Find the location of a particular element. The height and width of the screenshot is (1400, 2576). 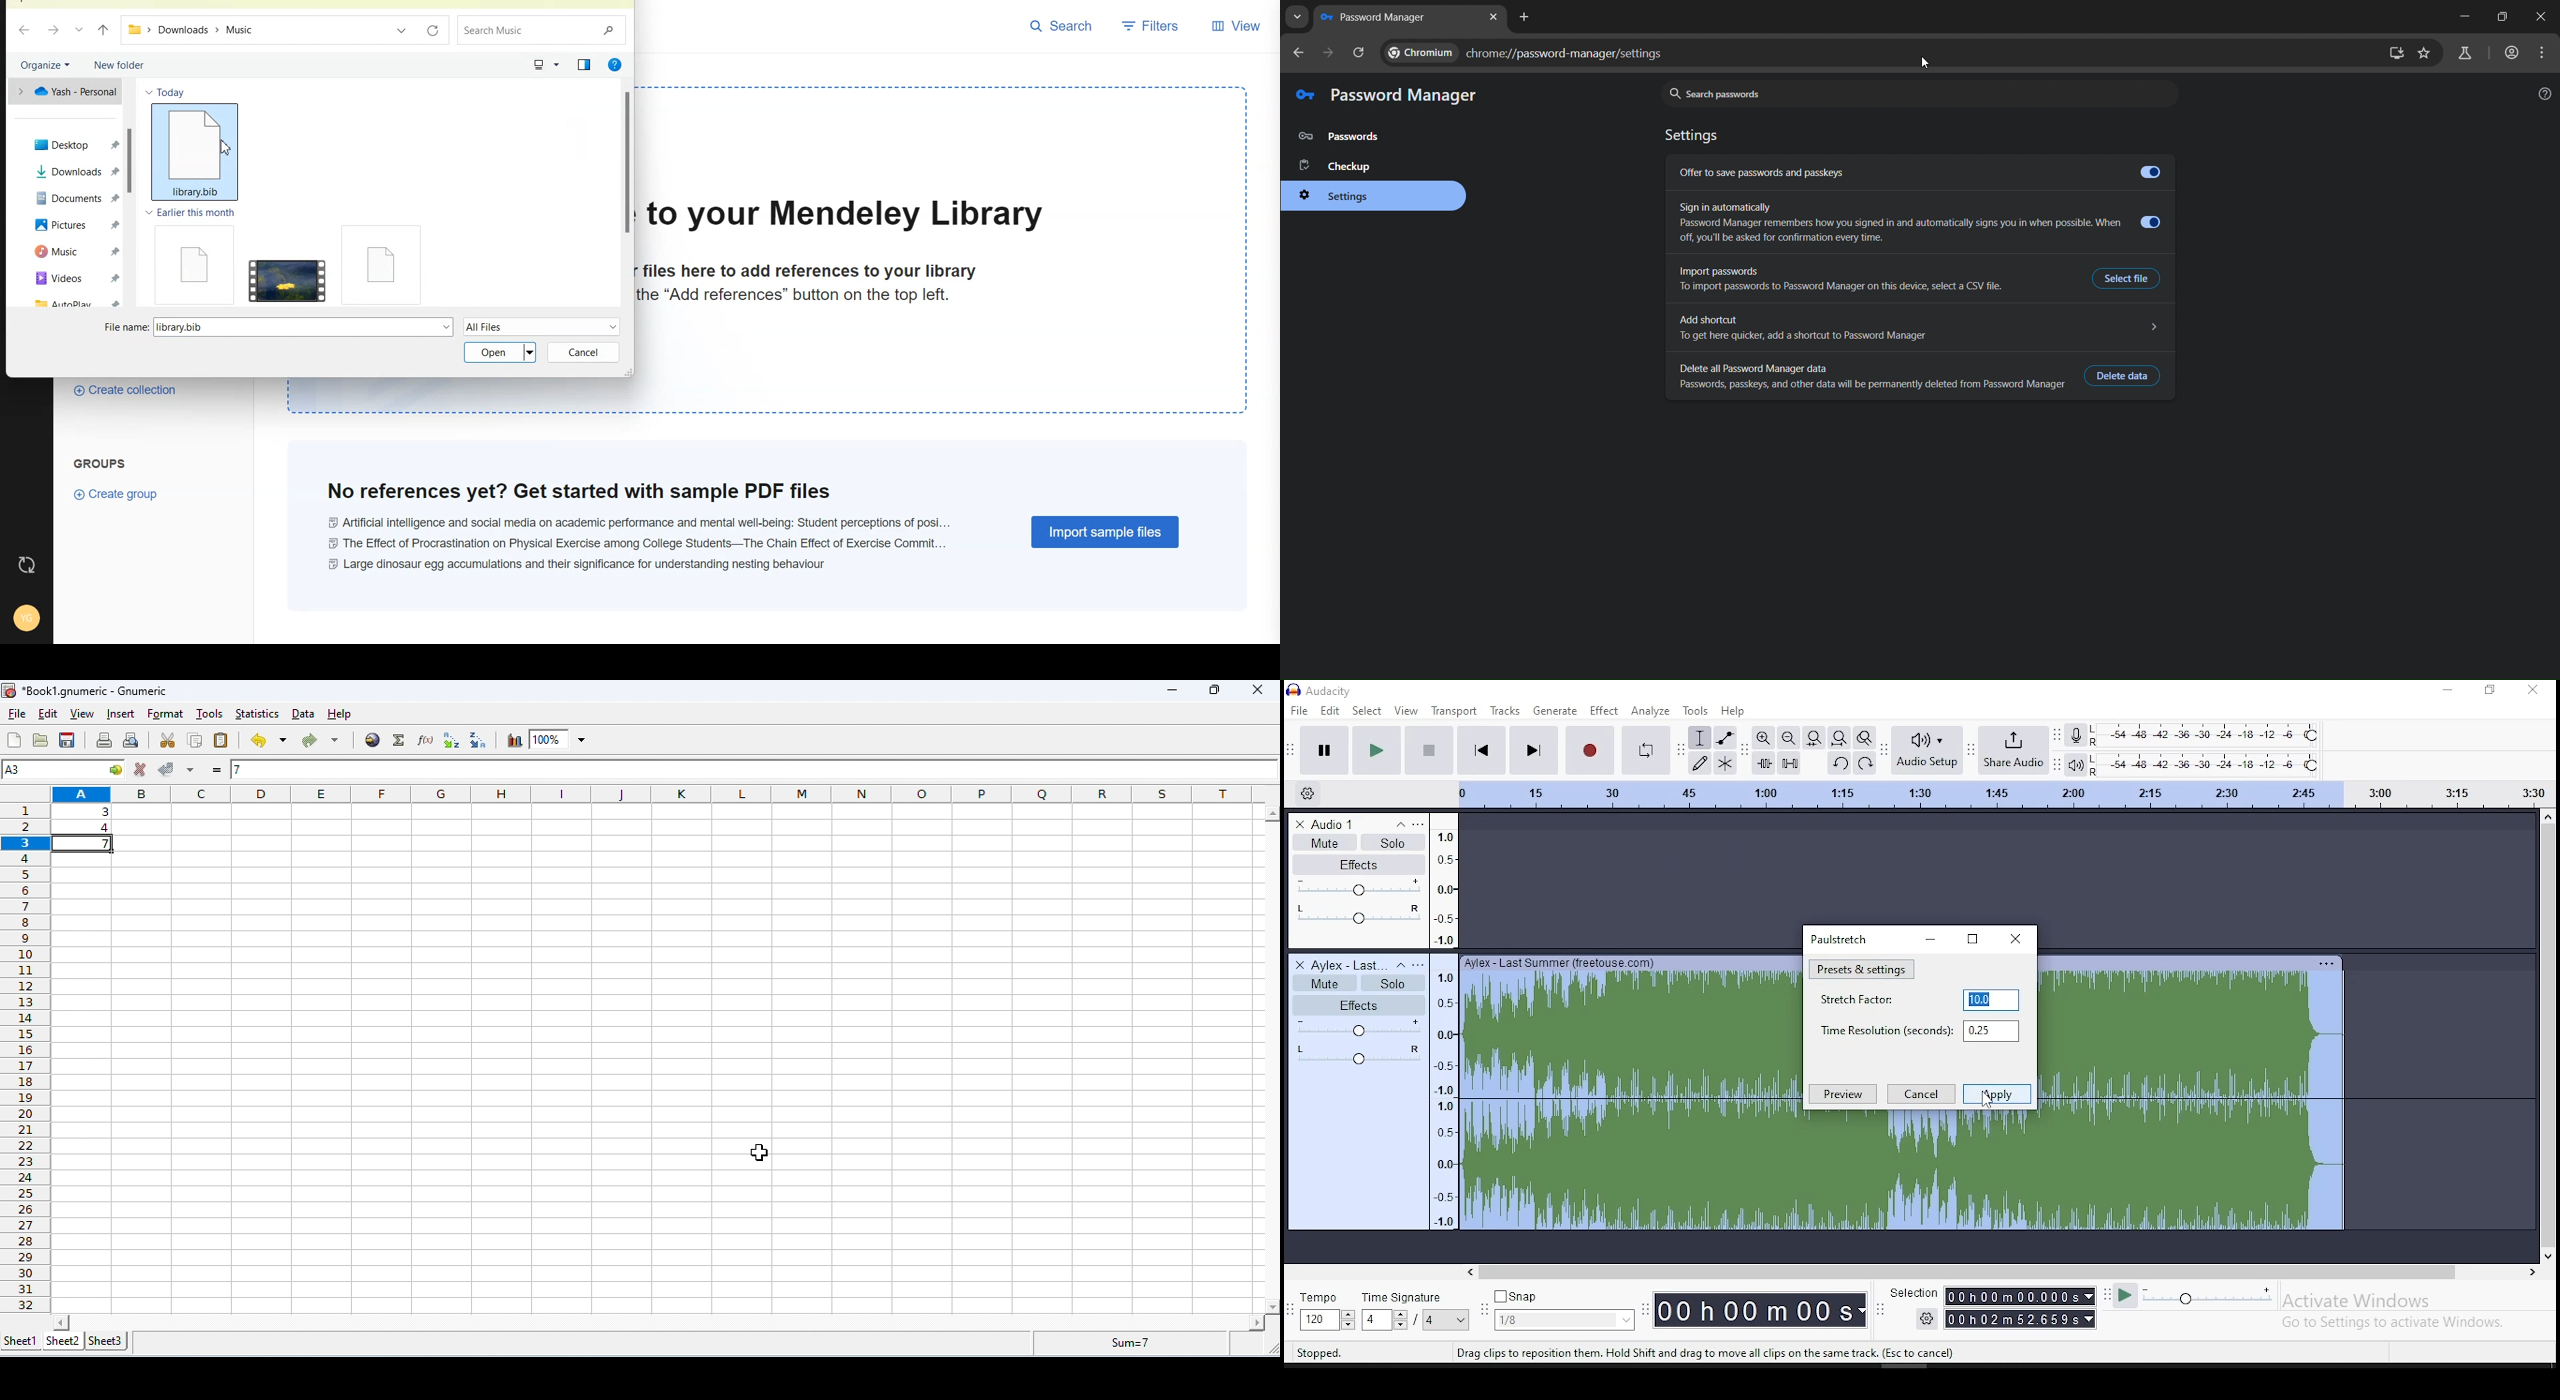

password manager is located at coordinates (1389, 96).